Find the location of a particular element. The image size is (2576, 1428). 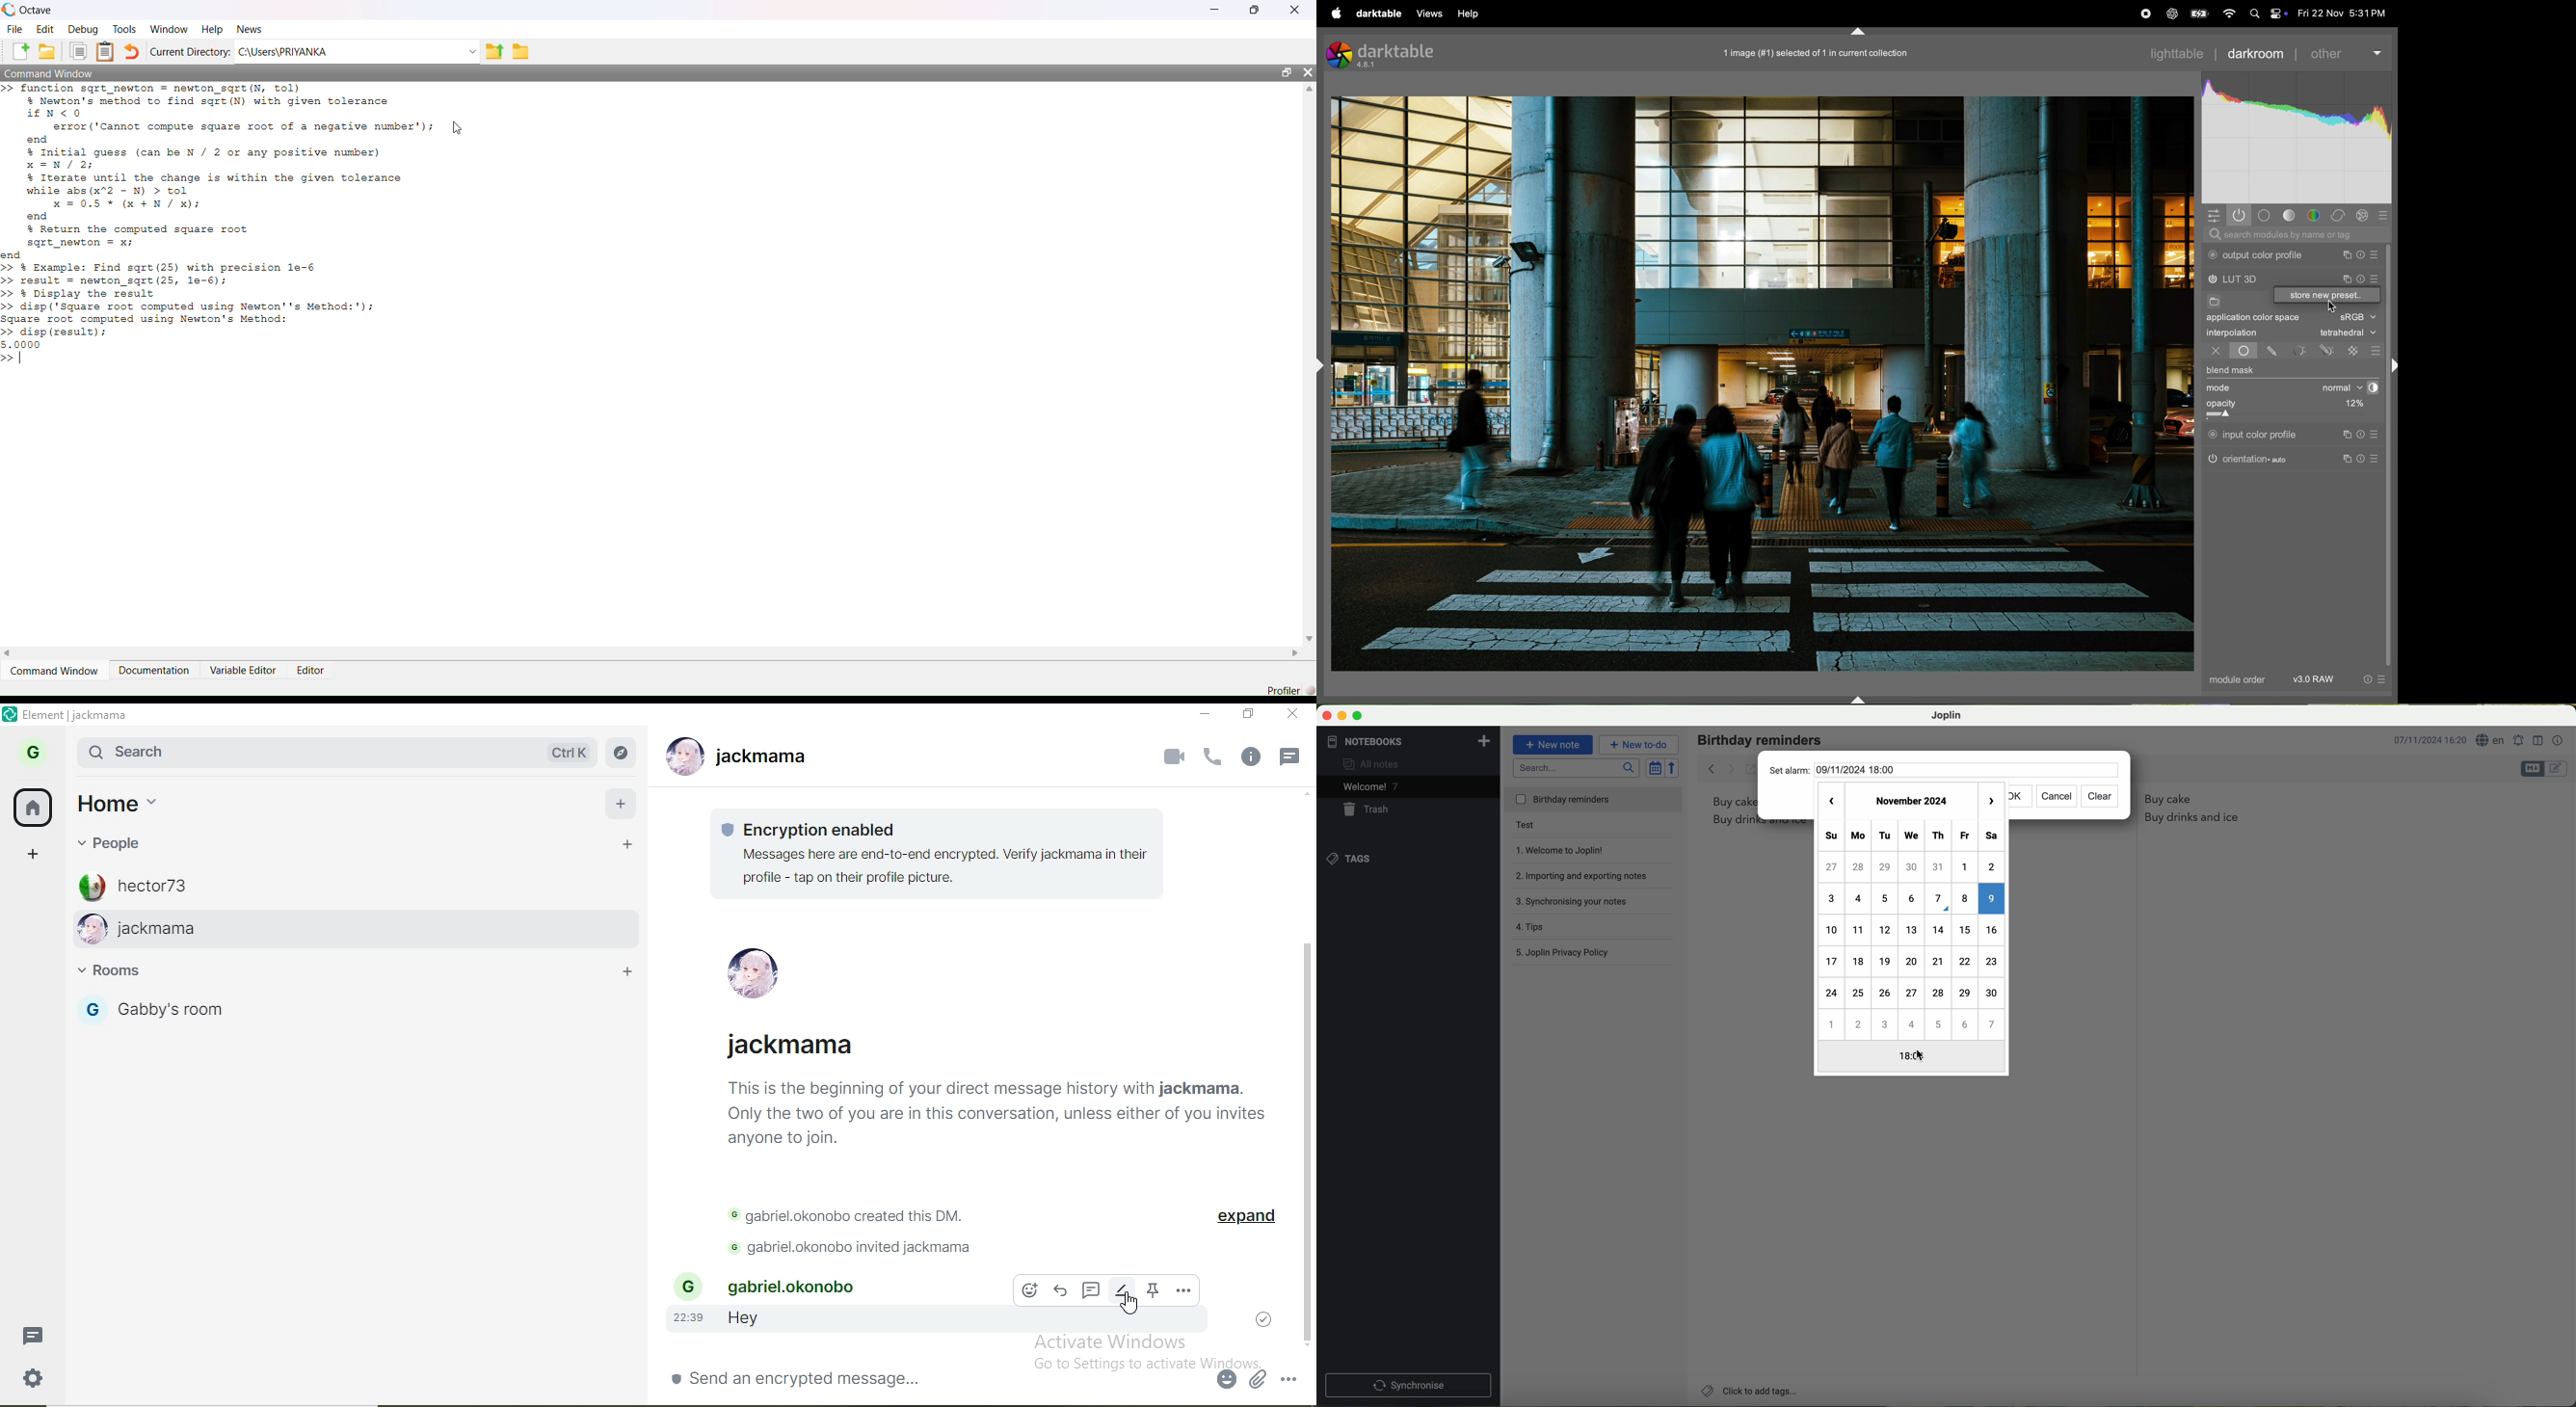

trash is located at coordinates (1370, 810).